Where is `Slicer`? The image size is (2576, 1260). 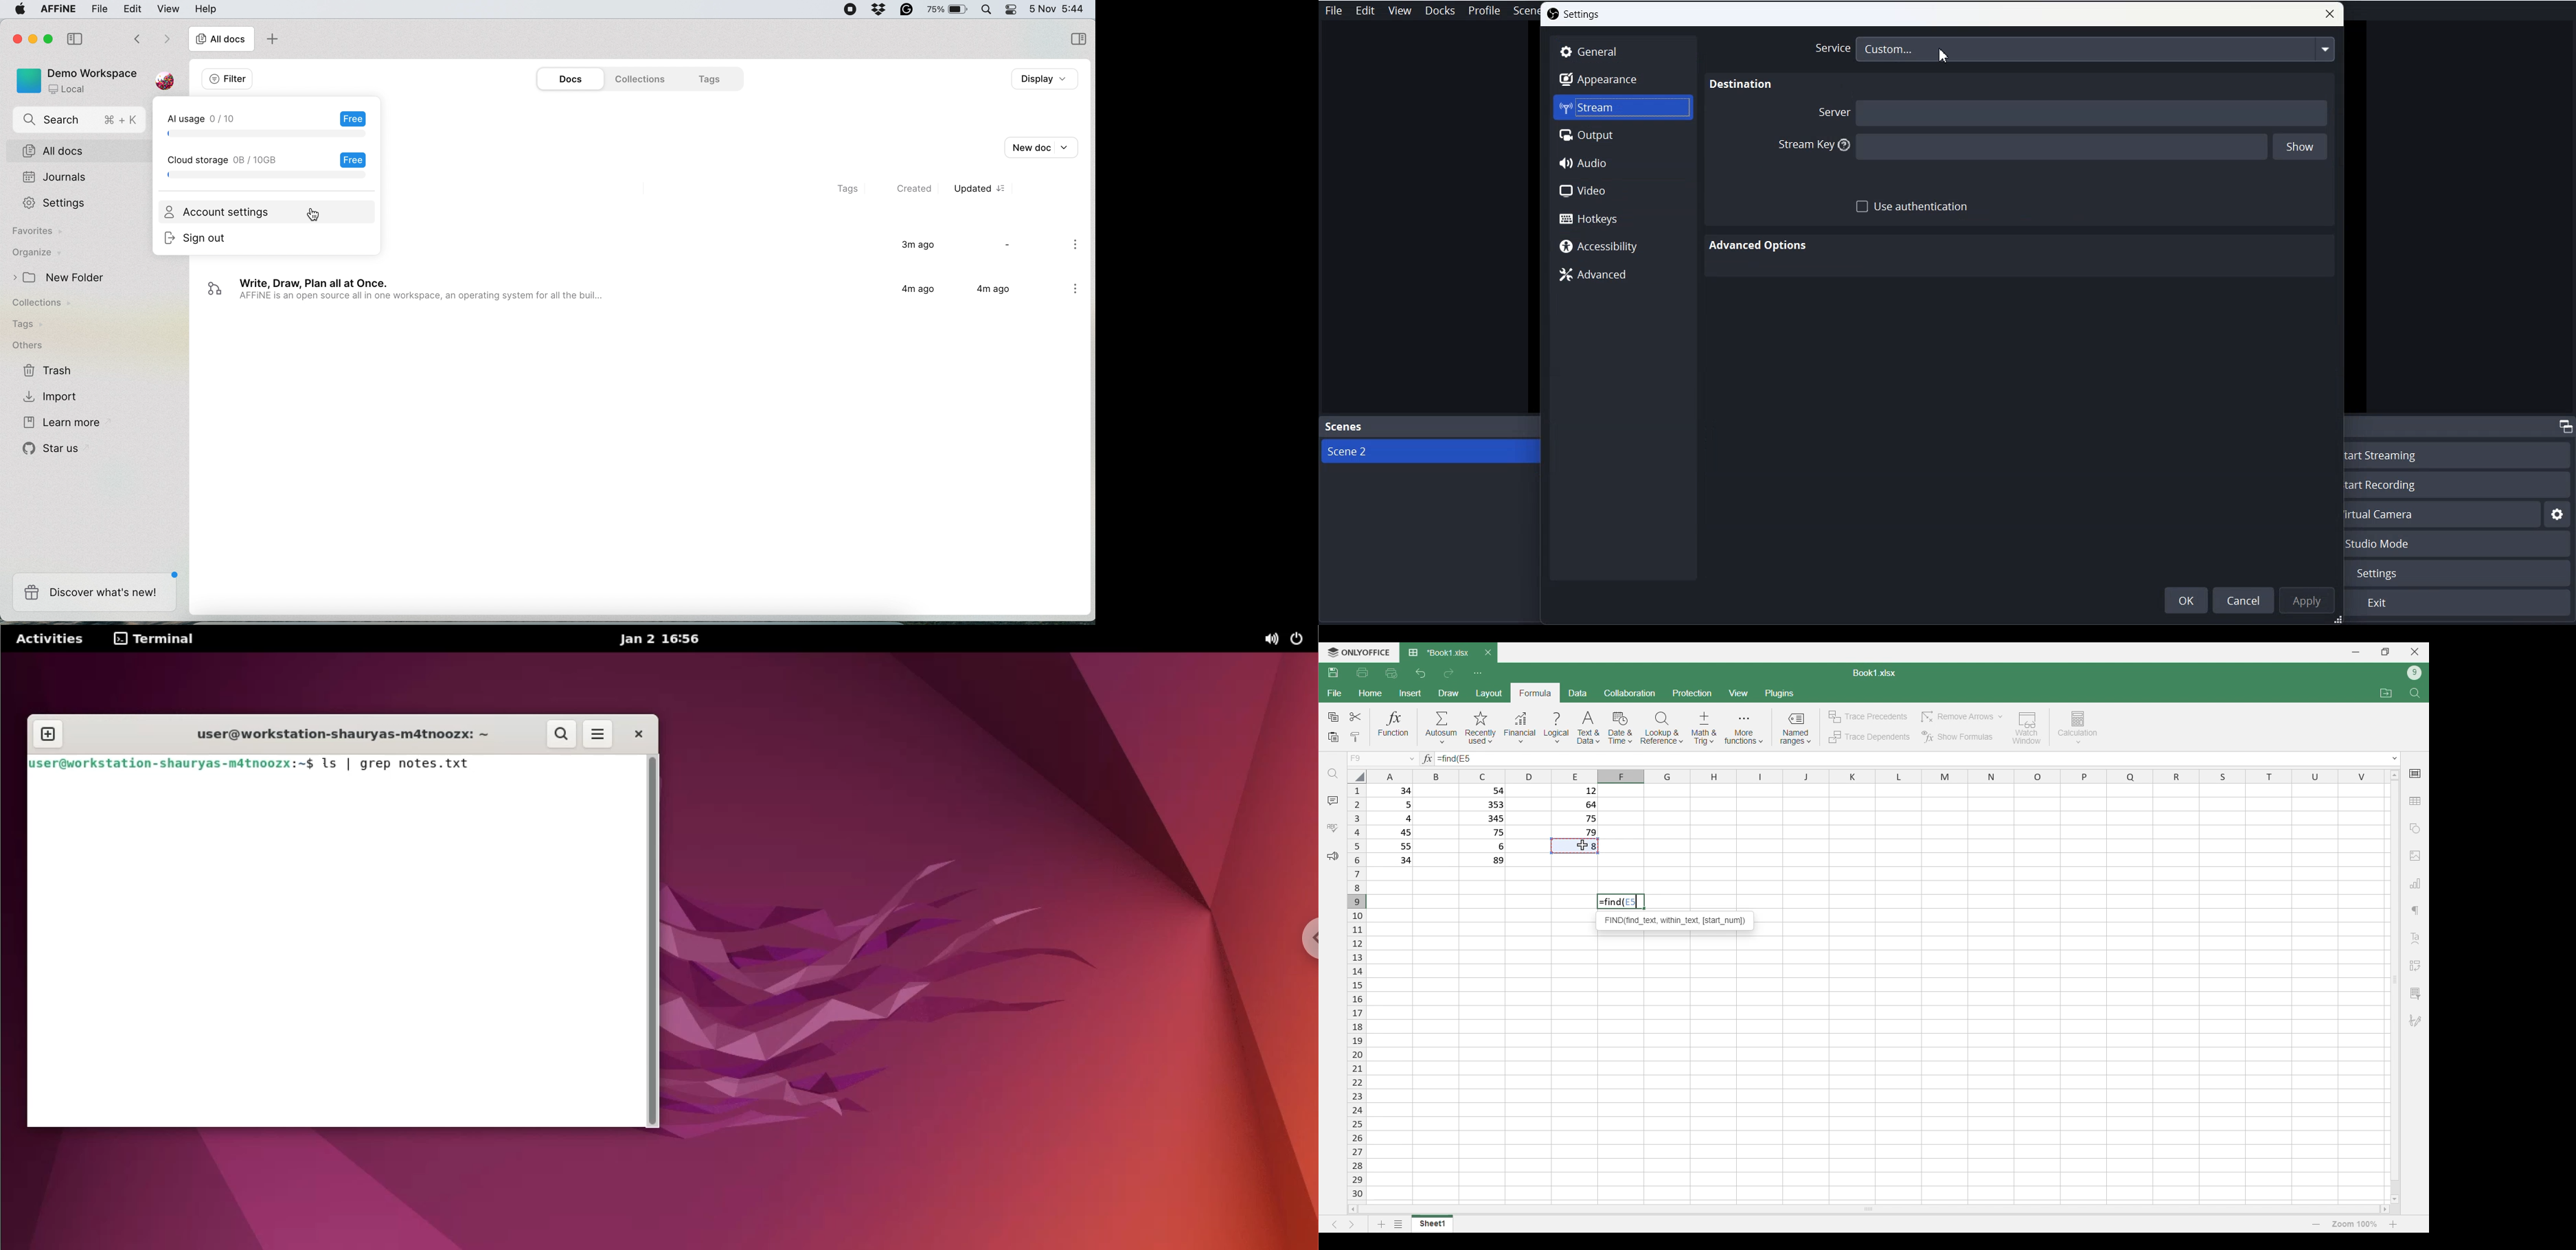 Slicer is located at coordinates (2415, 994).